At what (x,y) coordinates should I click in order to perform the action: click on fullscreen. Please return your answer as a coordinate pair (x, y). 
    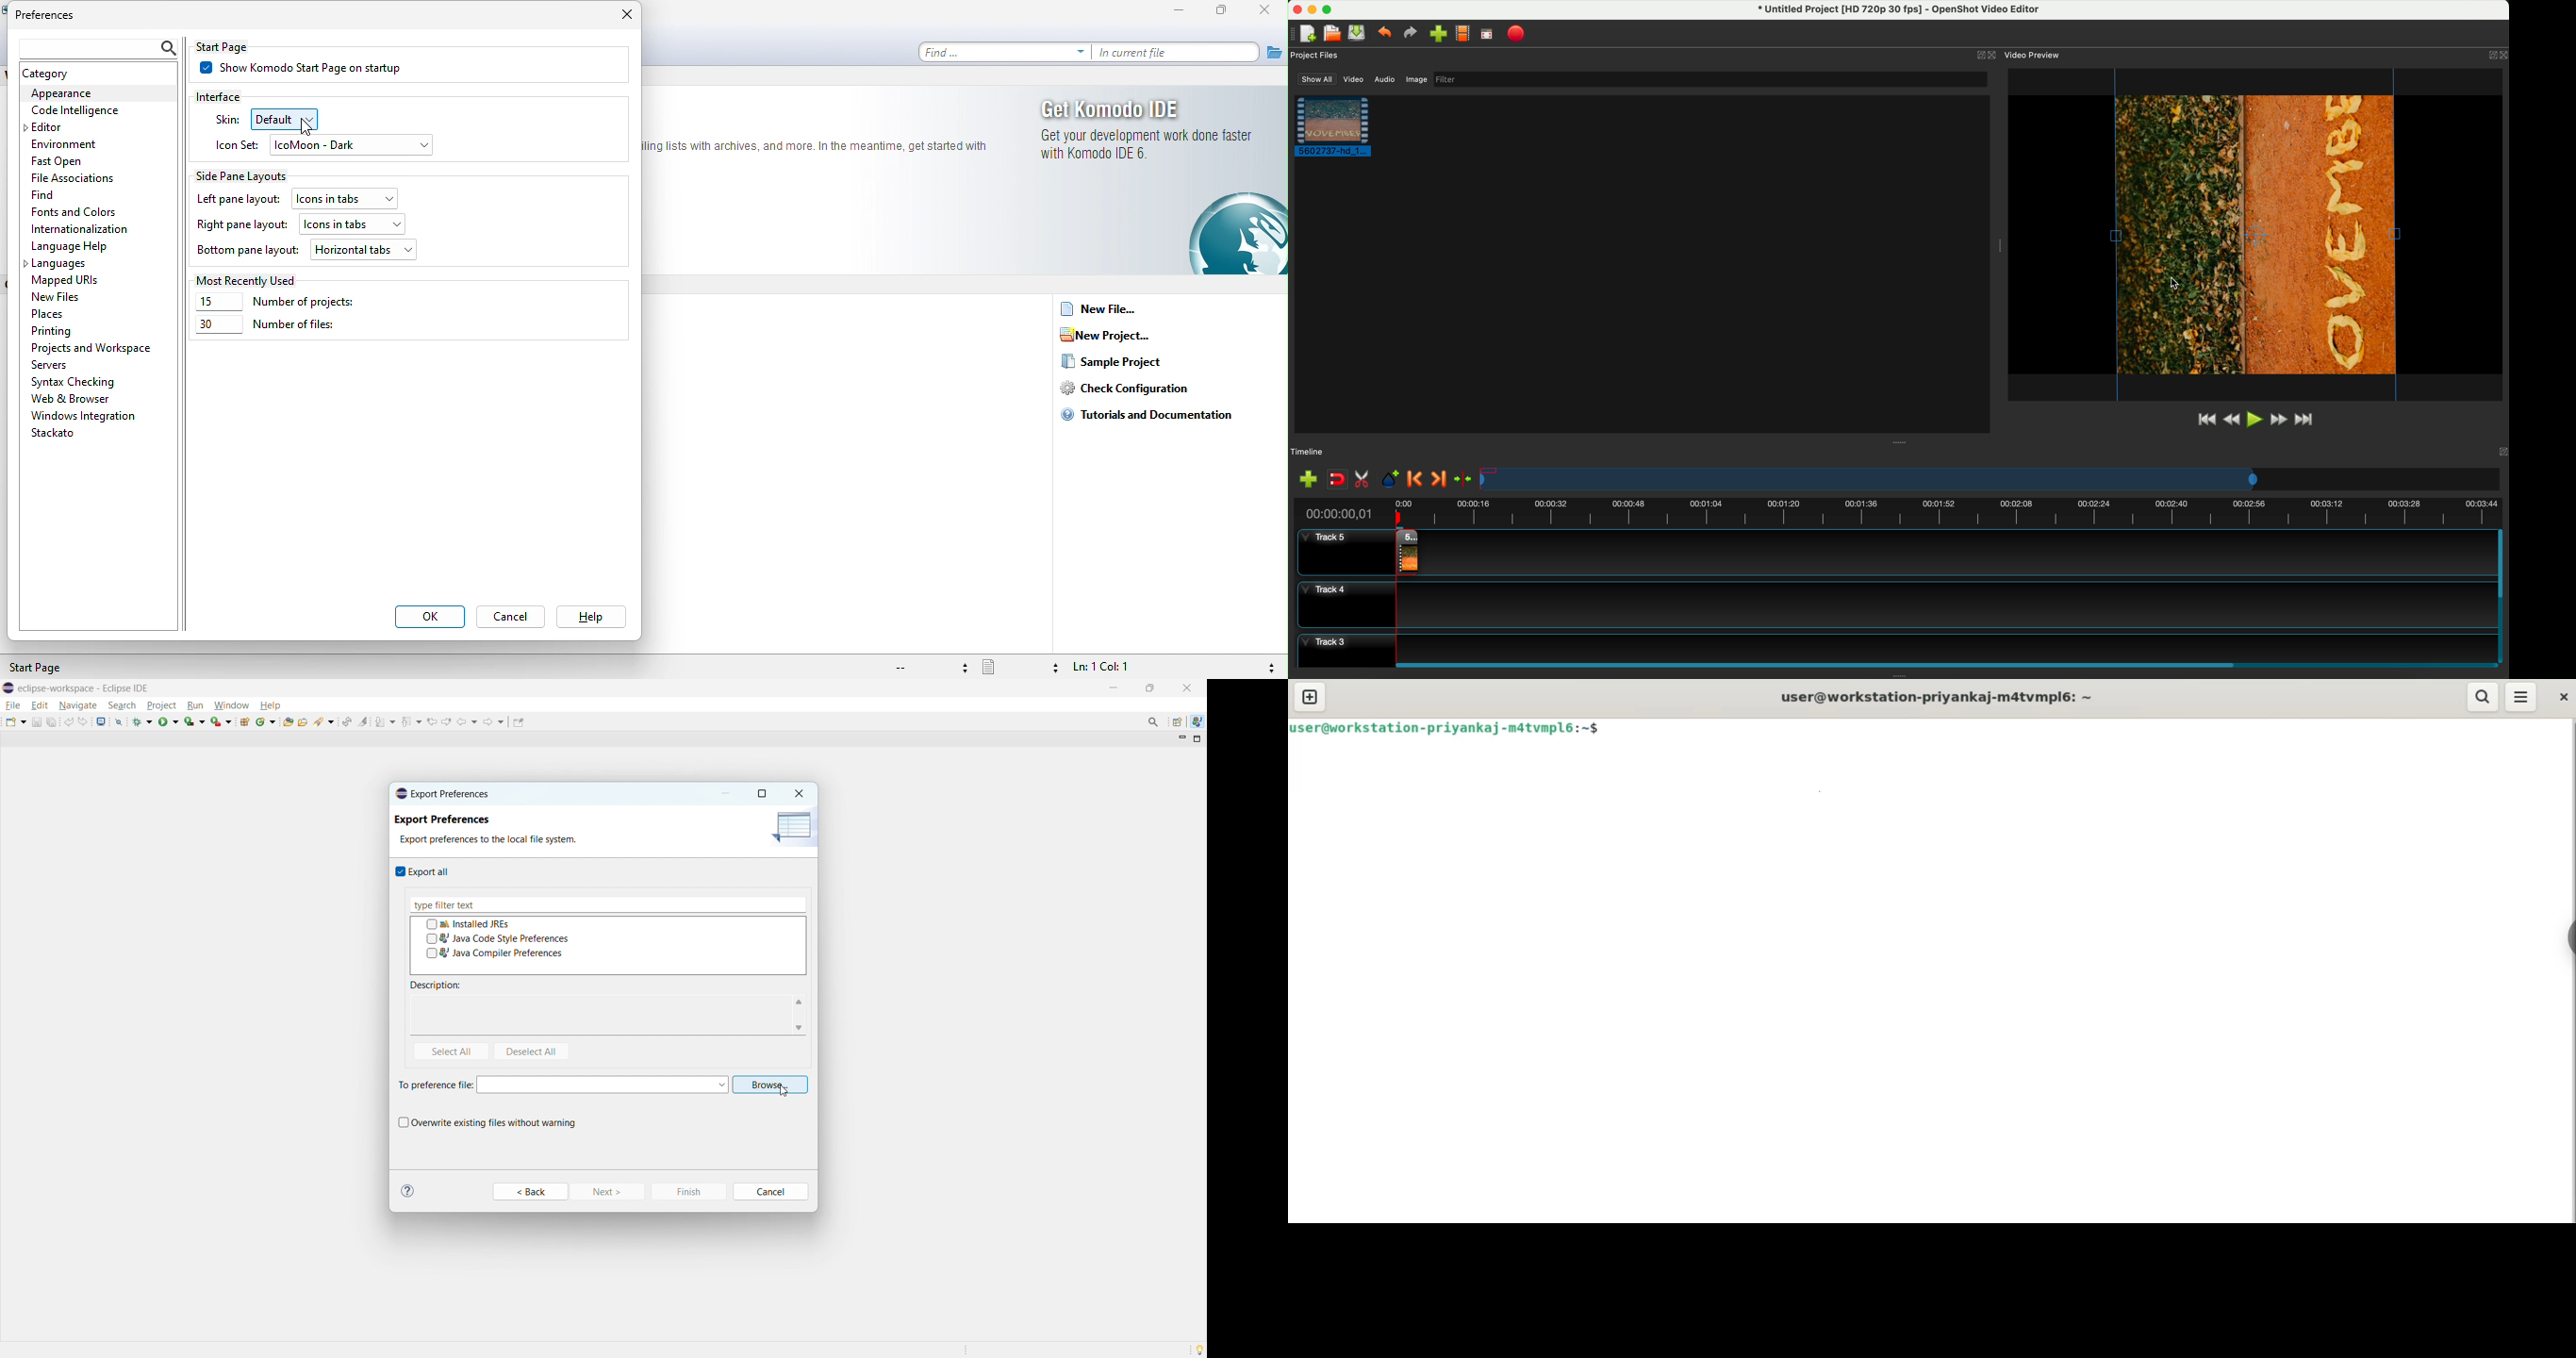
    Looking at the image, I should click on (1486, 34).